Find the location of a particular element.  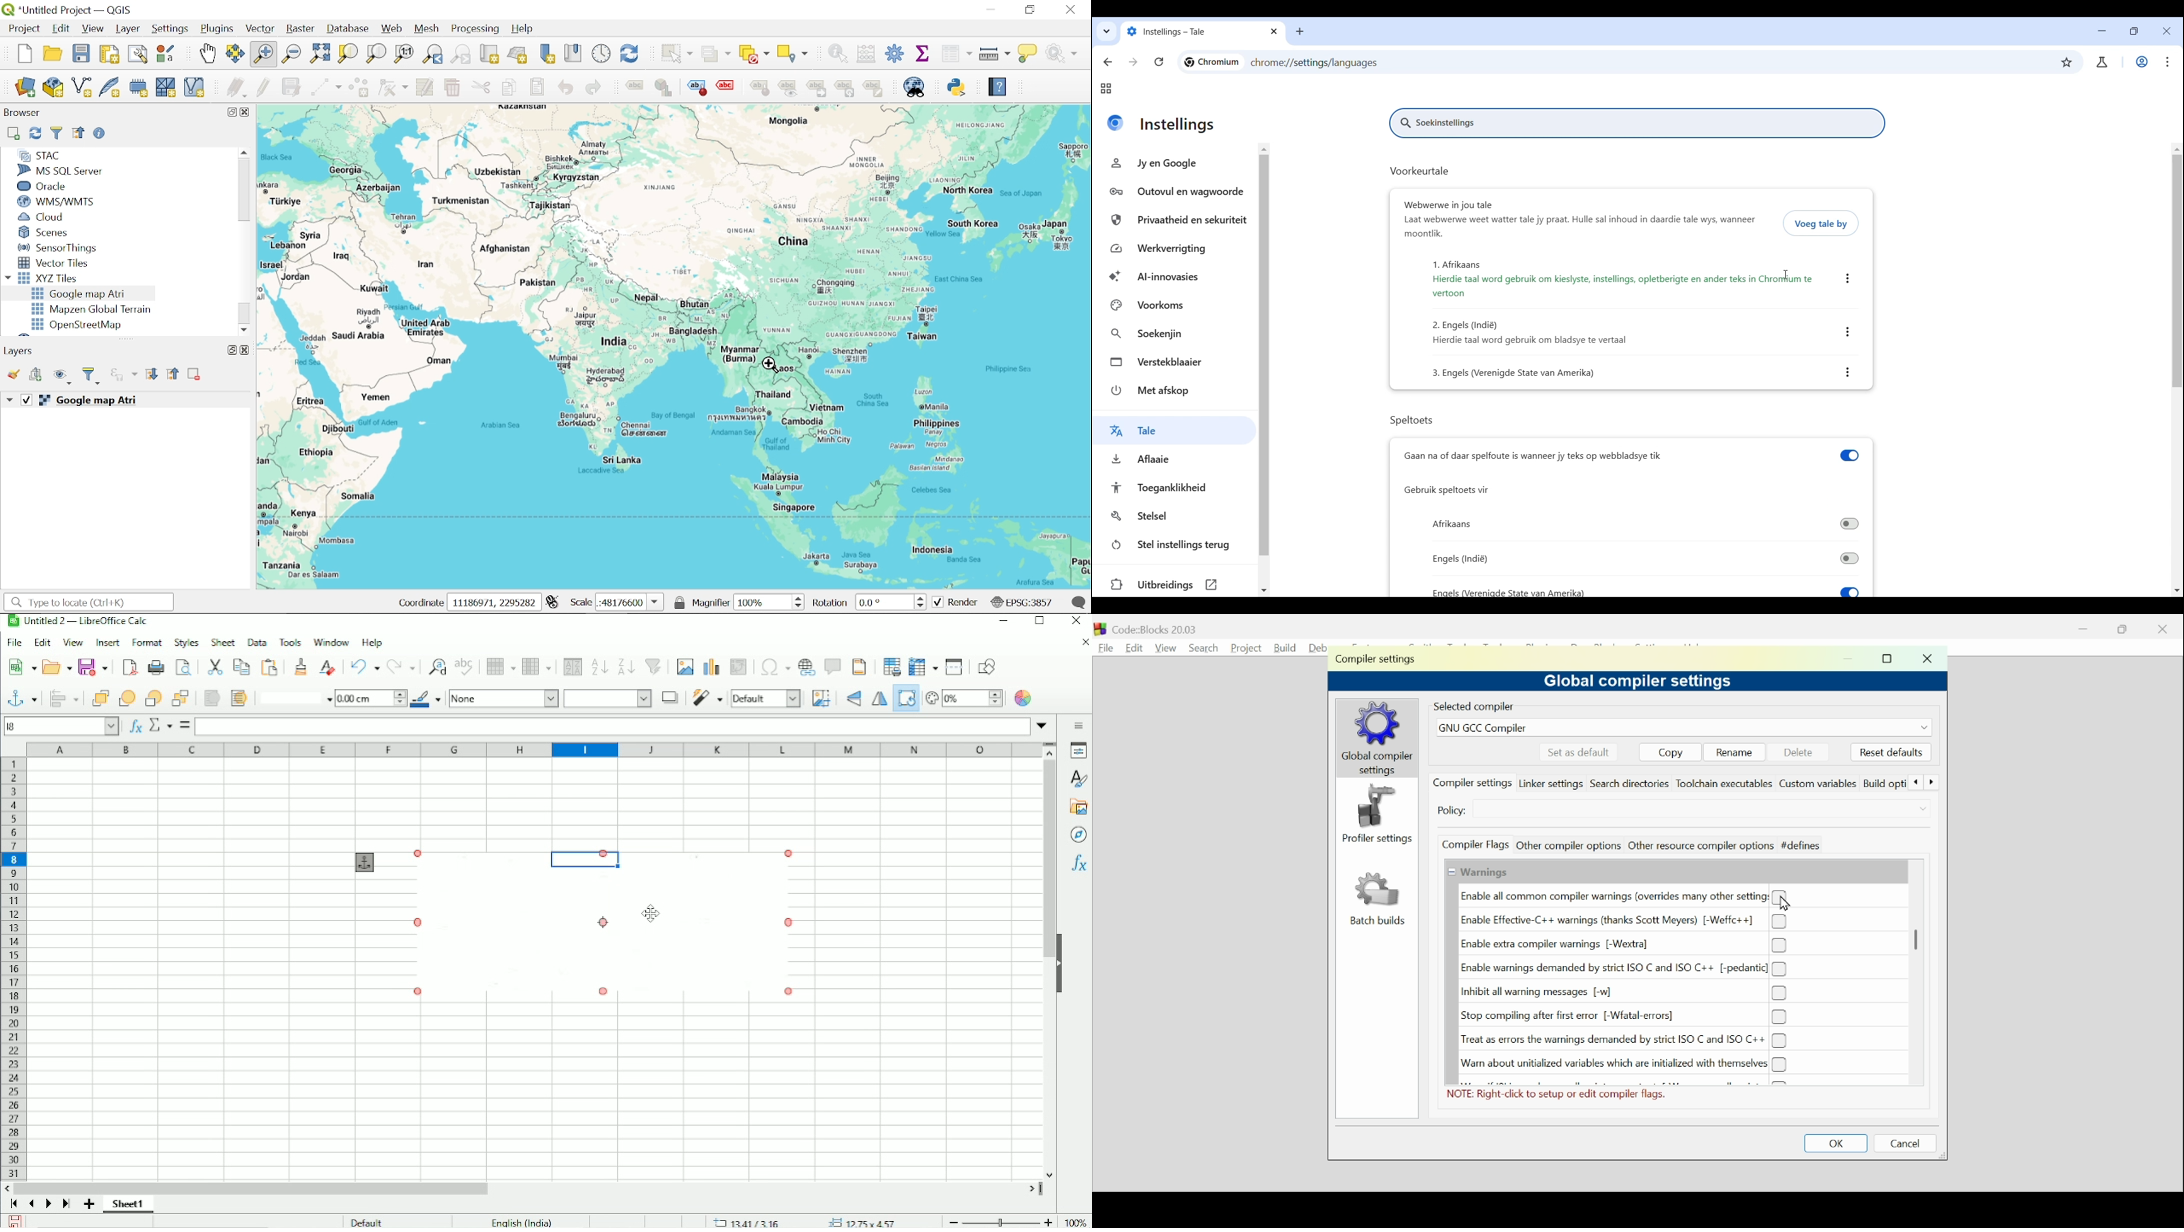

Vertical scrollbar is located at coordinates (1050, 851).